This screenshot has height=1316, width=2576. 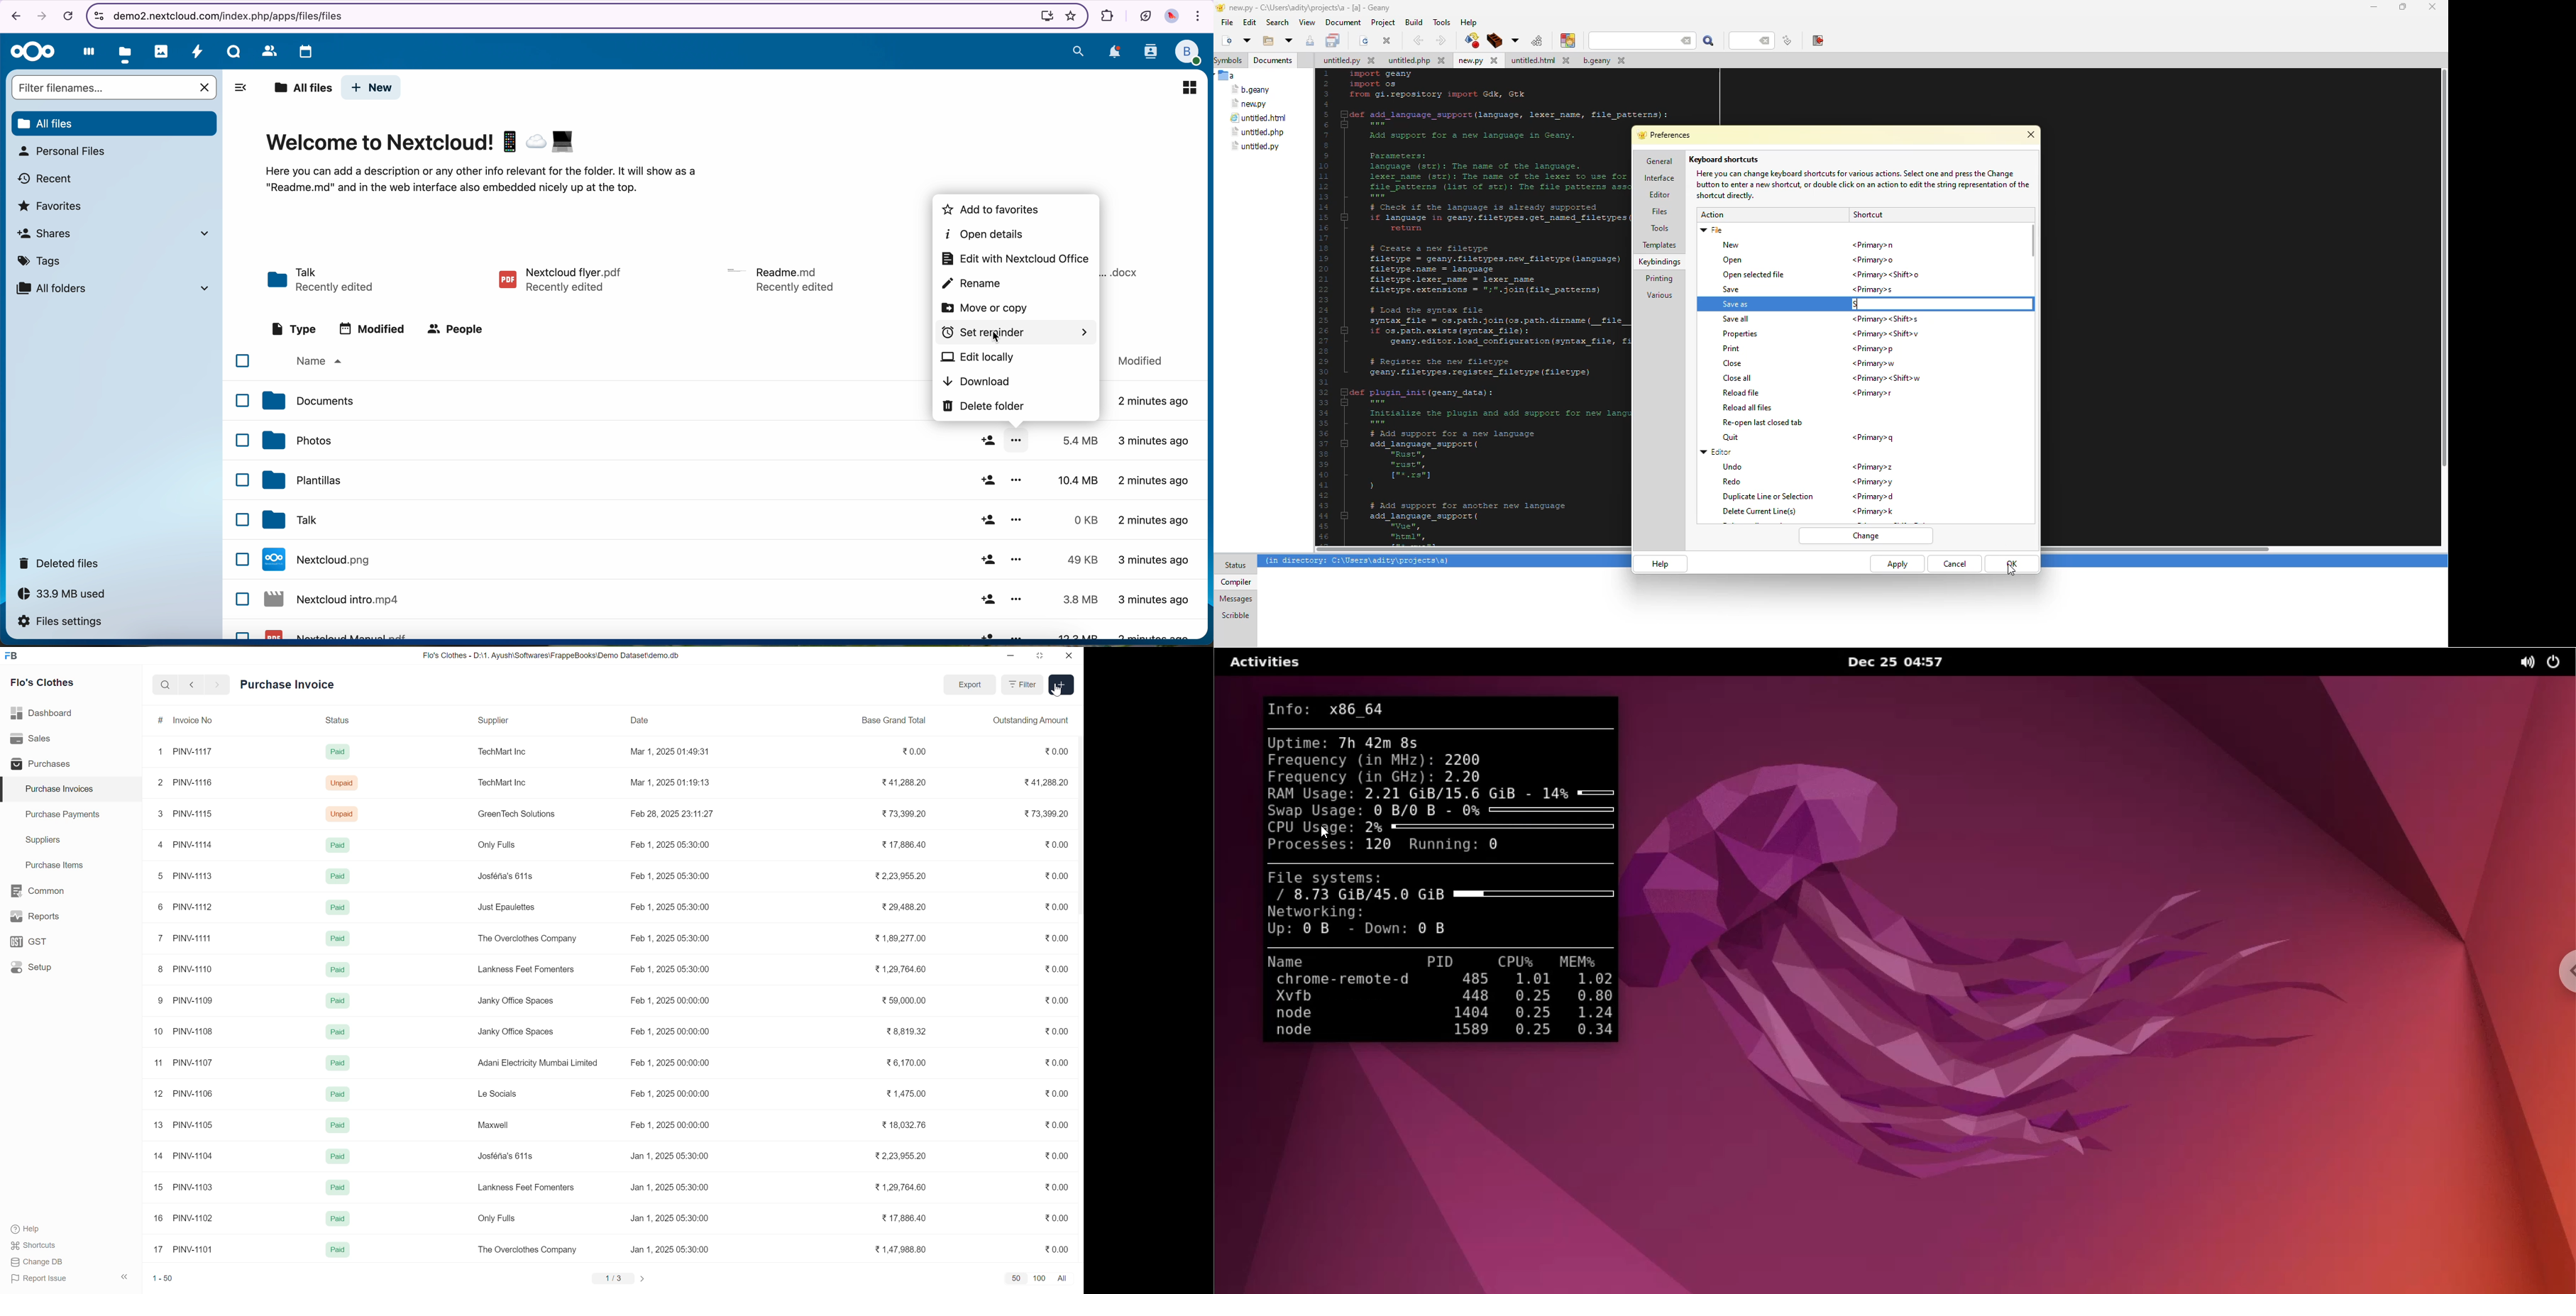 What do you see at coordinates (293, 328) in the screenshot?
I see `type` at bounding box center [293, 328].